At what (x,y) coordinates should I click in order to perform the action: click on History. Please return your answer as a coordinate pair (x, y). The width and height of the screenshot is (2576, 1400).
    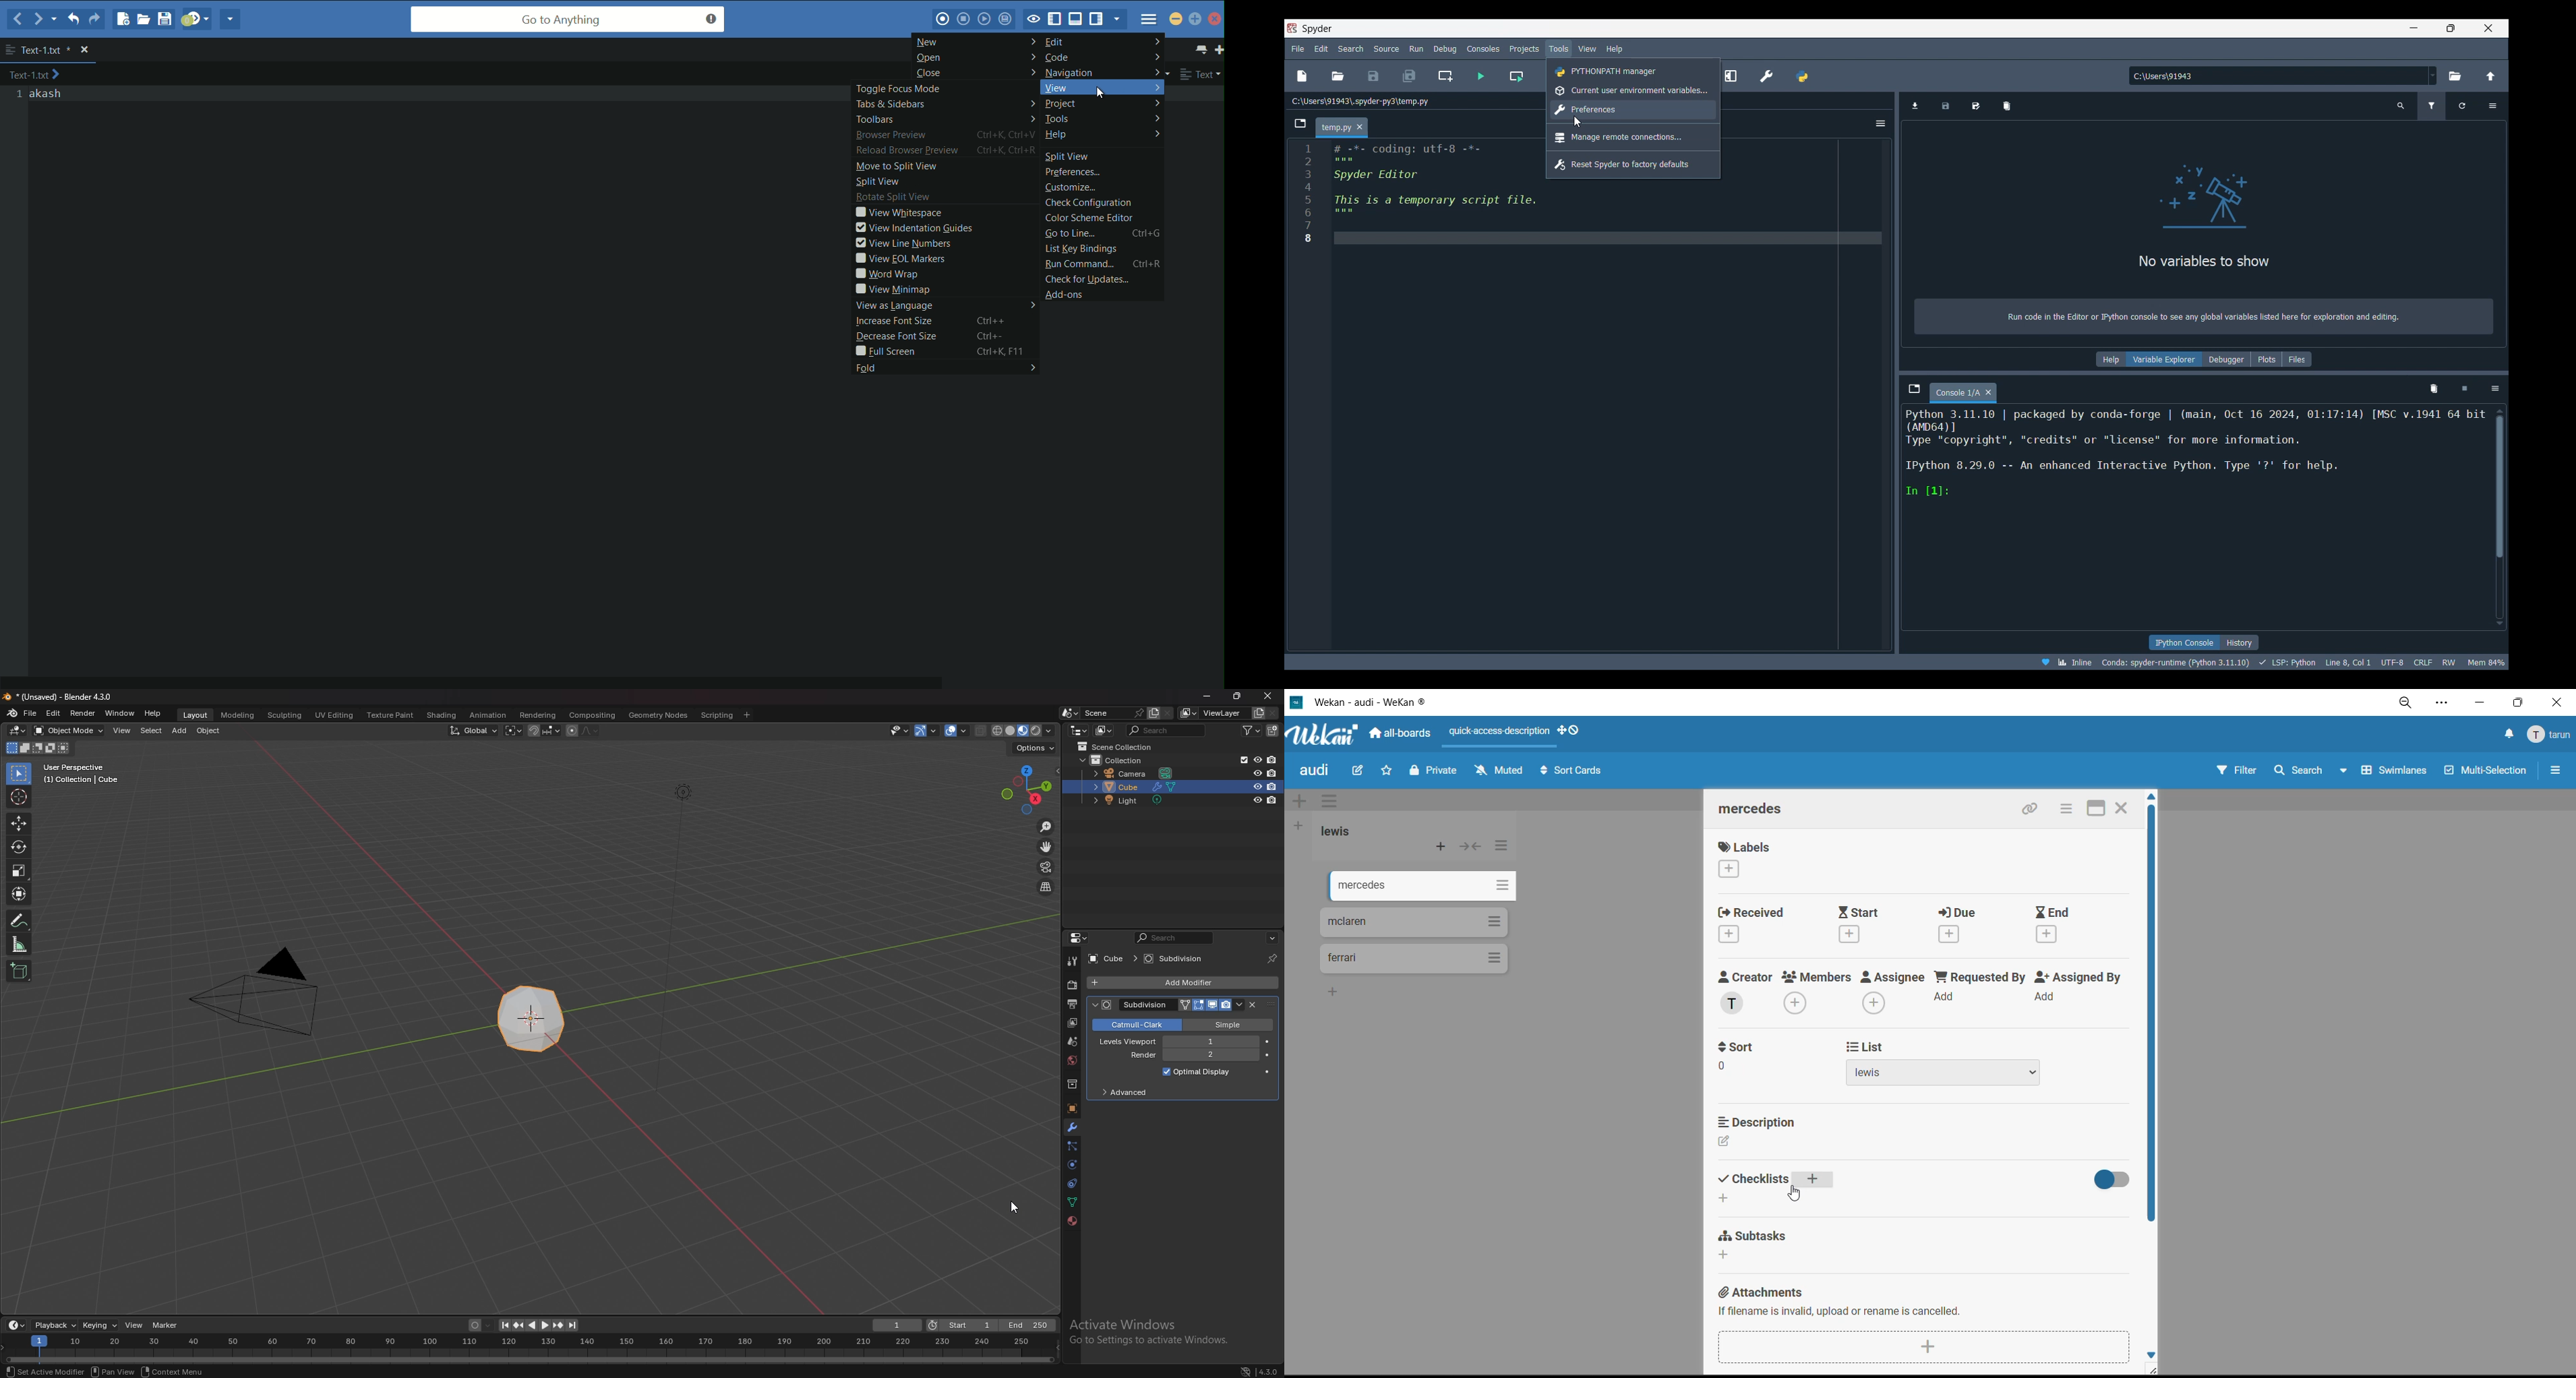
    Looking at the image, I should click on (2240, 642).